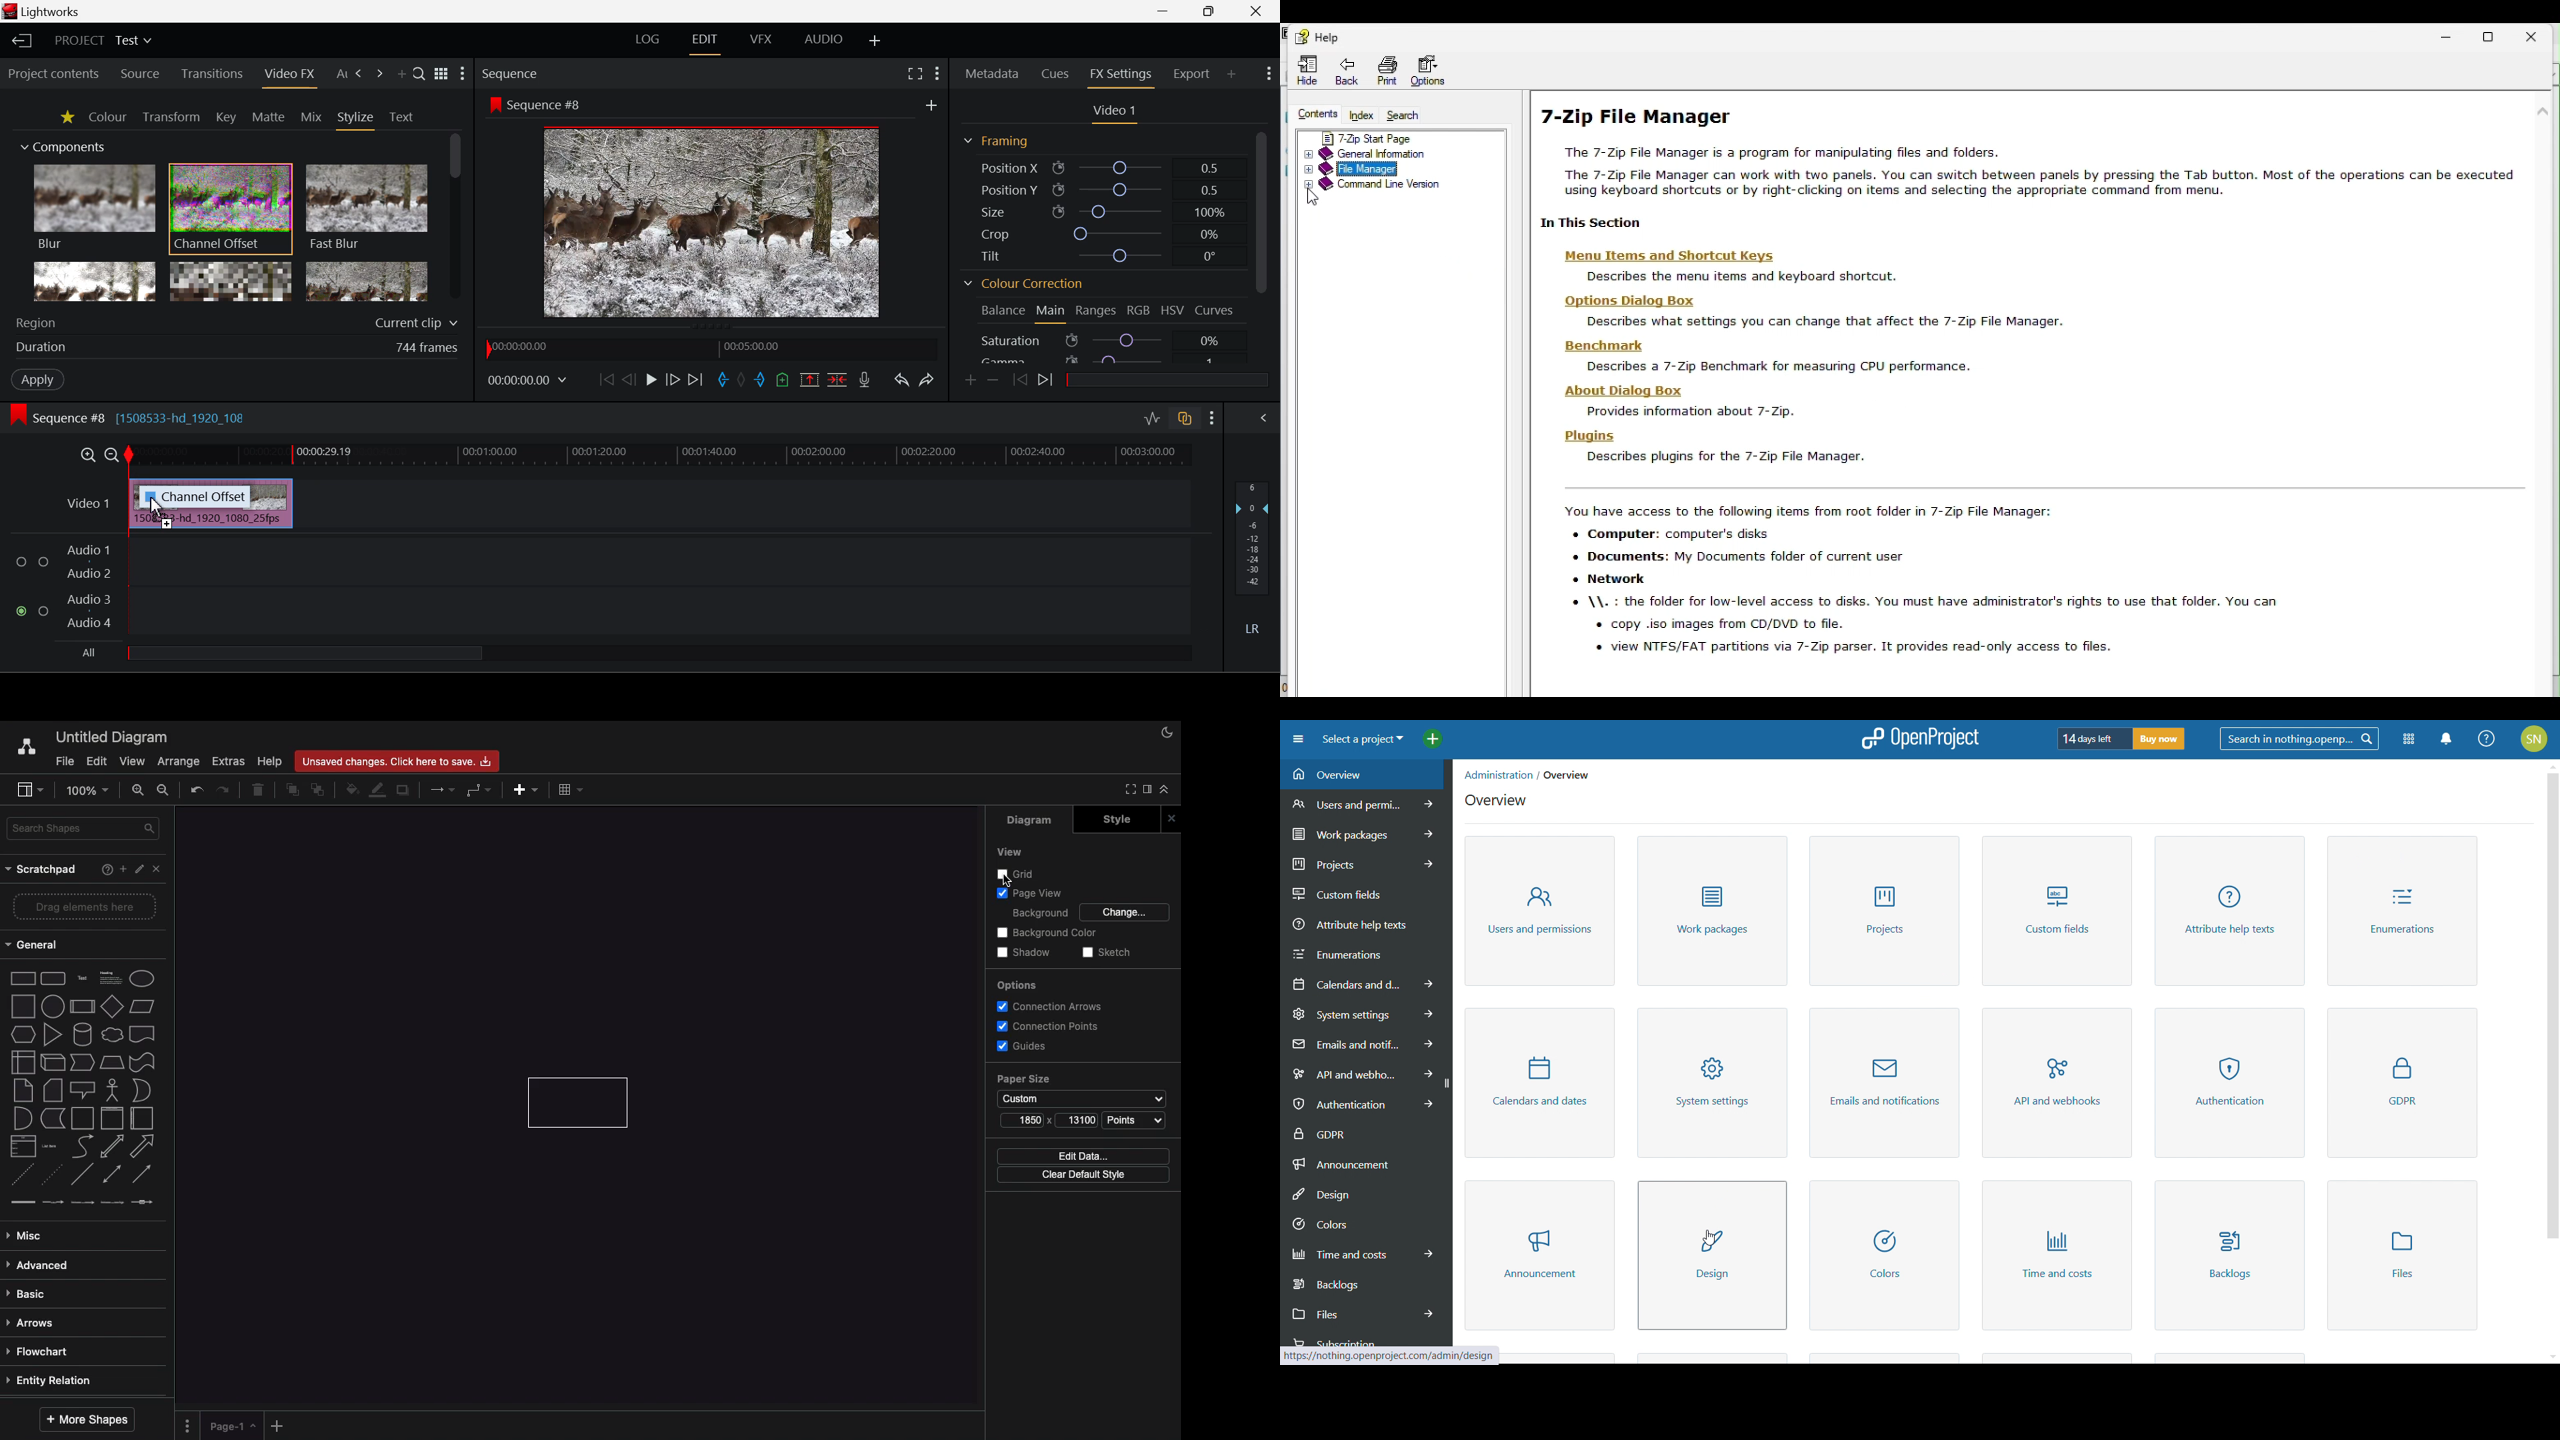 The width and height of the screenshot is (2576, 1456). I want to click on projects, so click(1366, 862).